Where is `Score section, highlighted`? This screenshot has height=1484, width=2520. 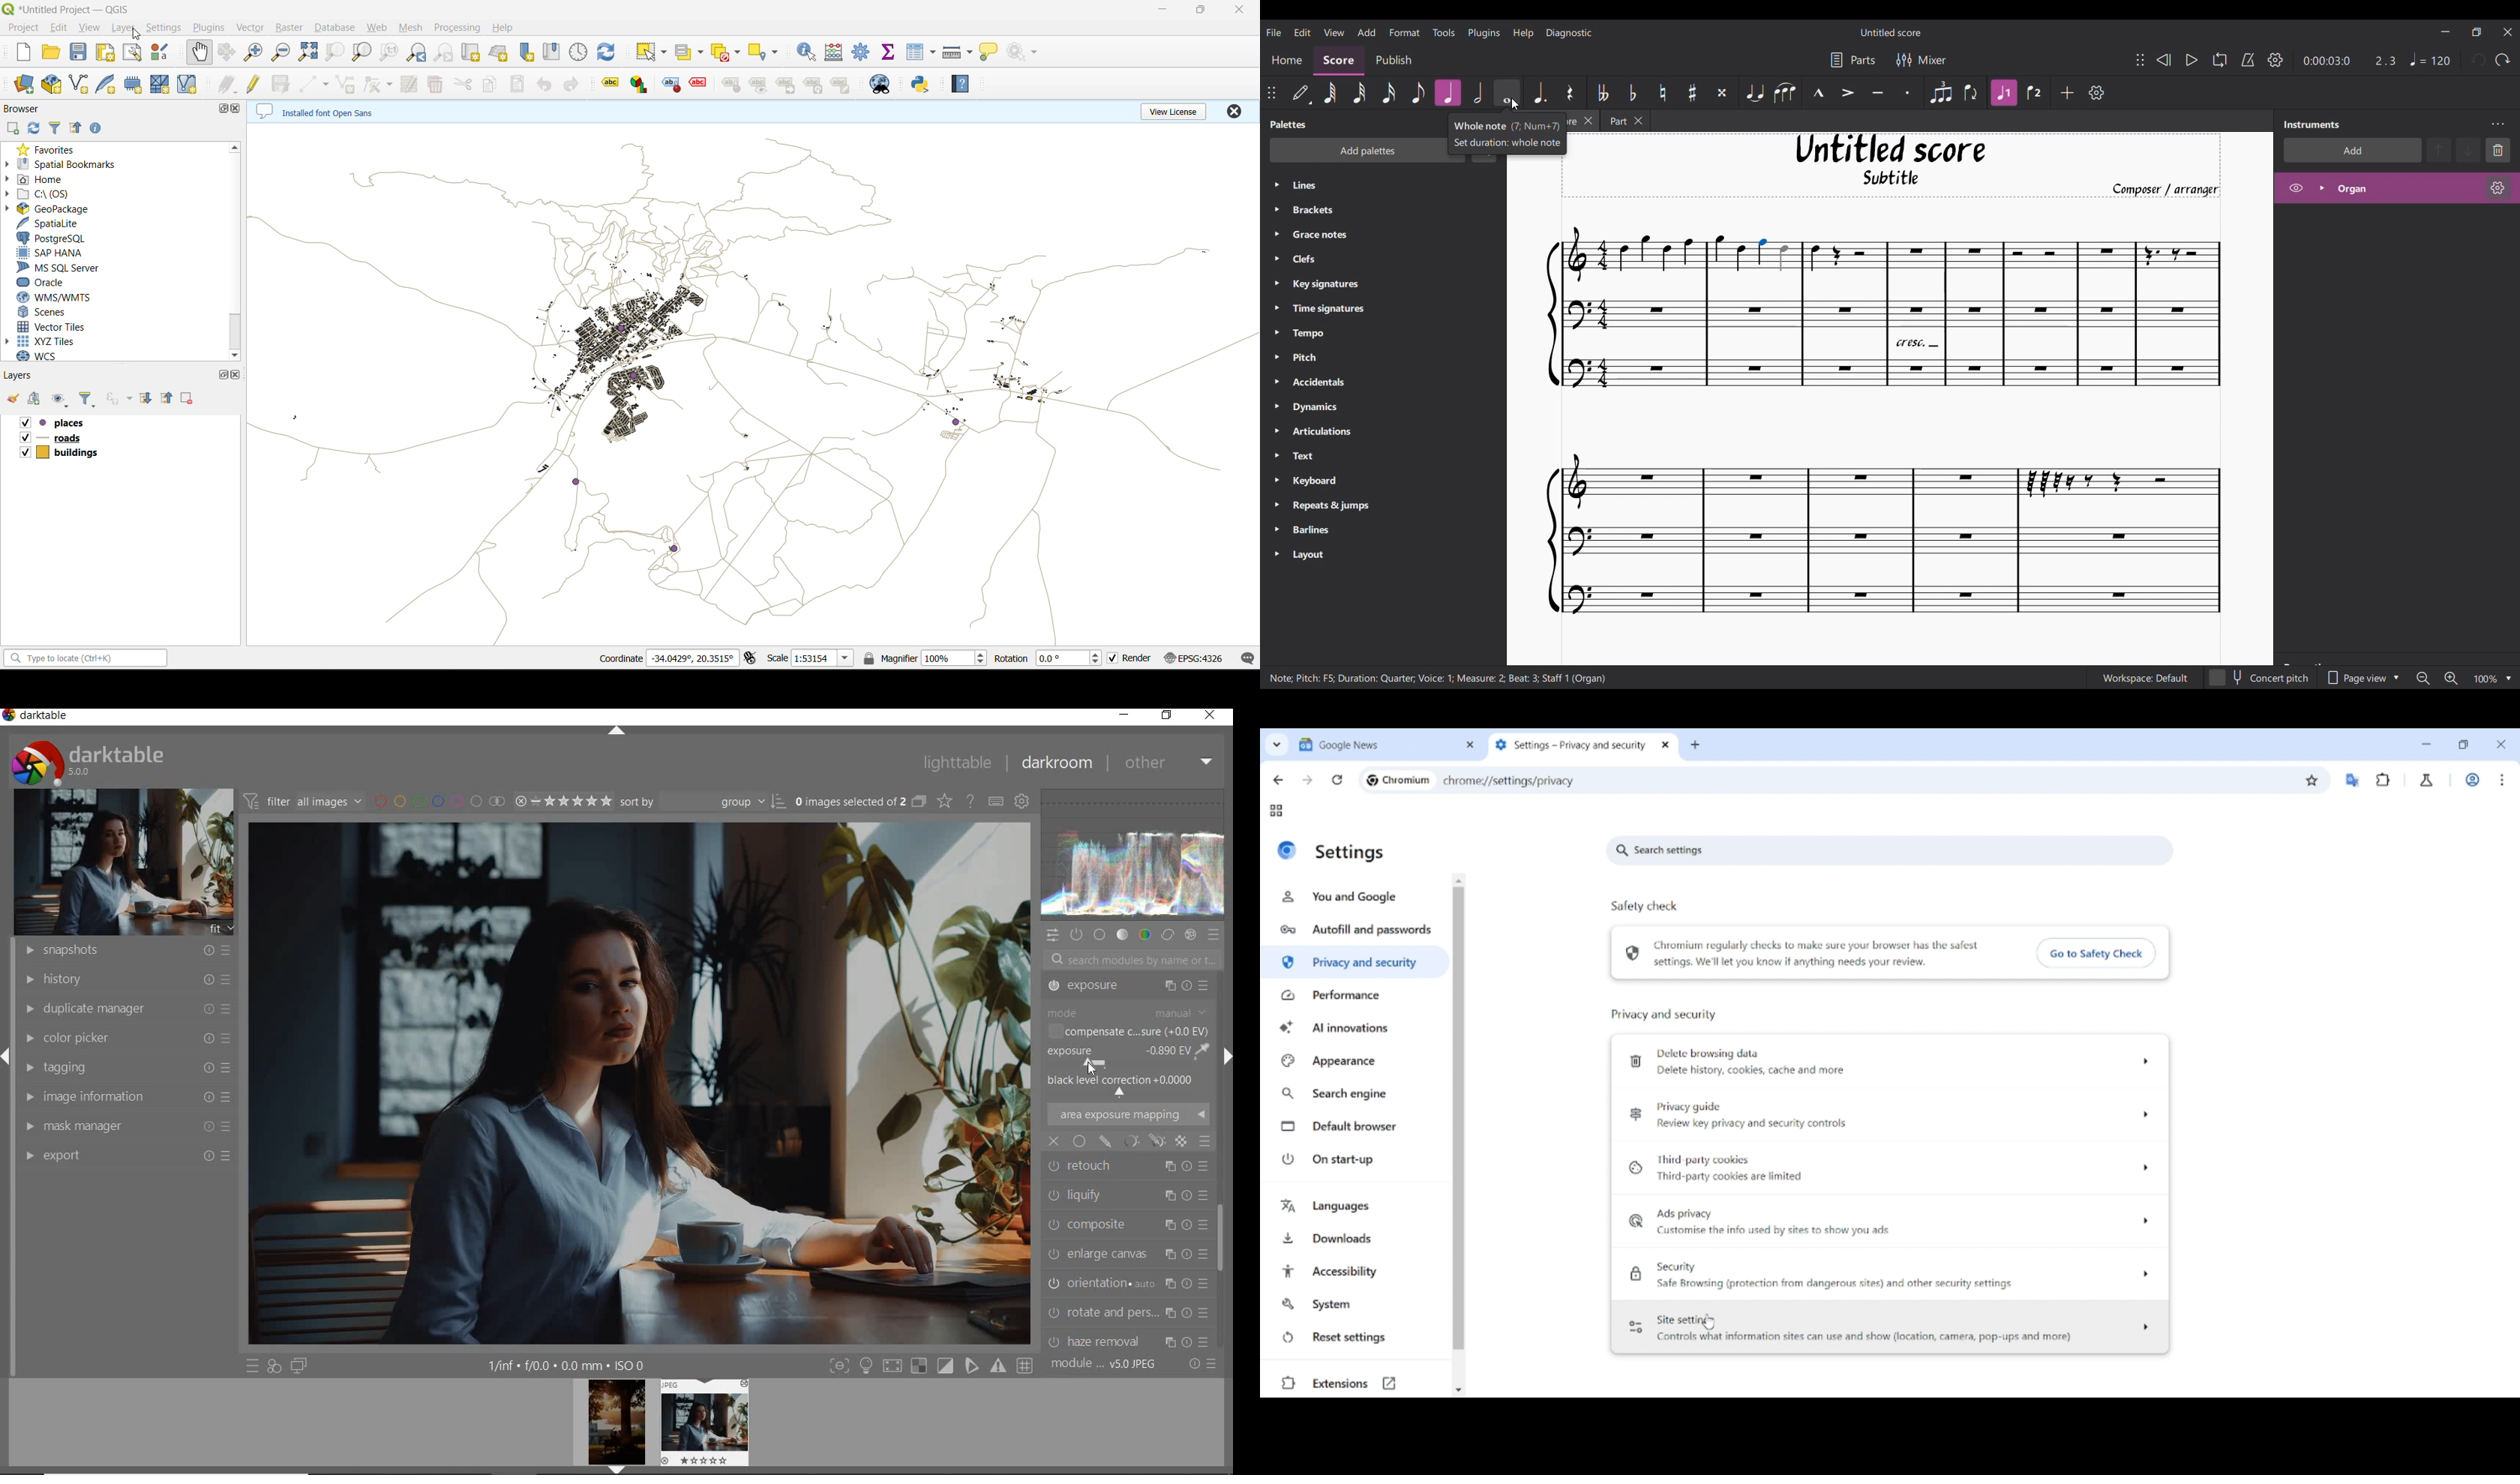 Score section, highlighted is located at coordinates (1339, 61).